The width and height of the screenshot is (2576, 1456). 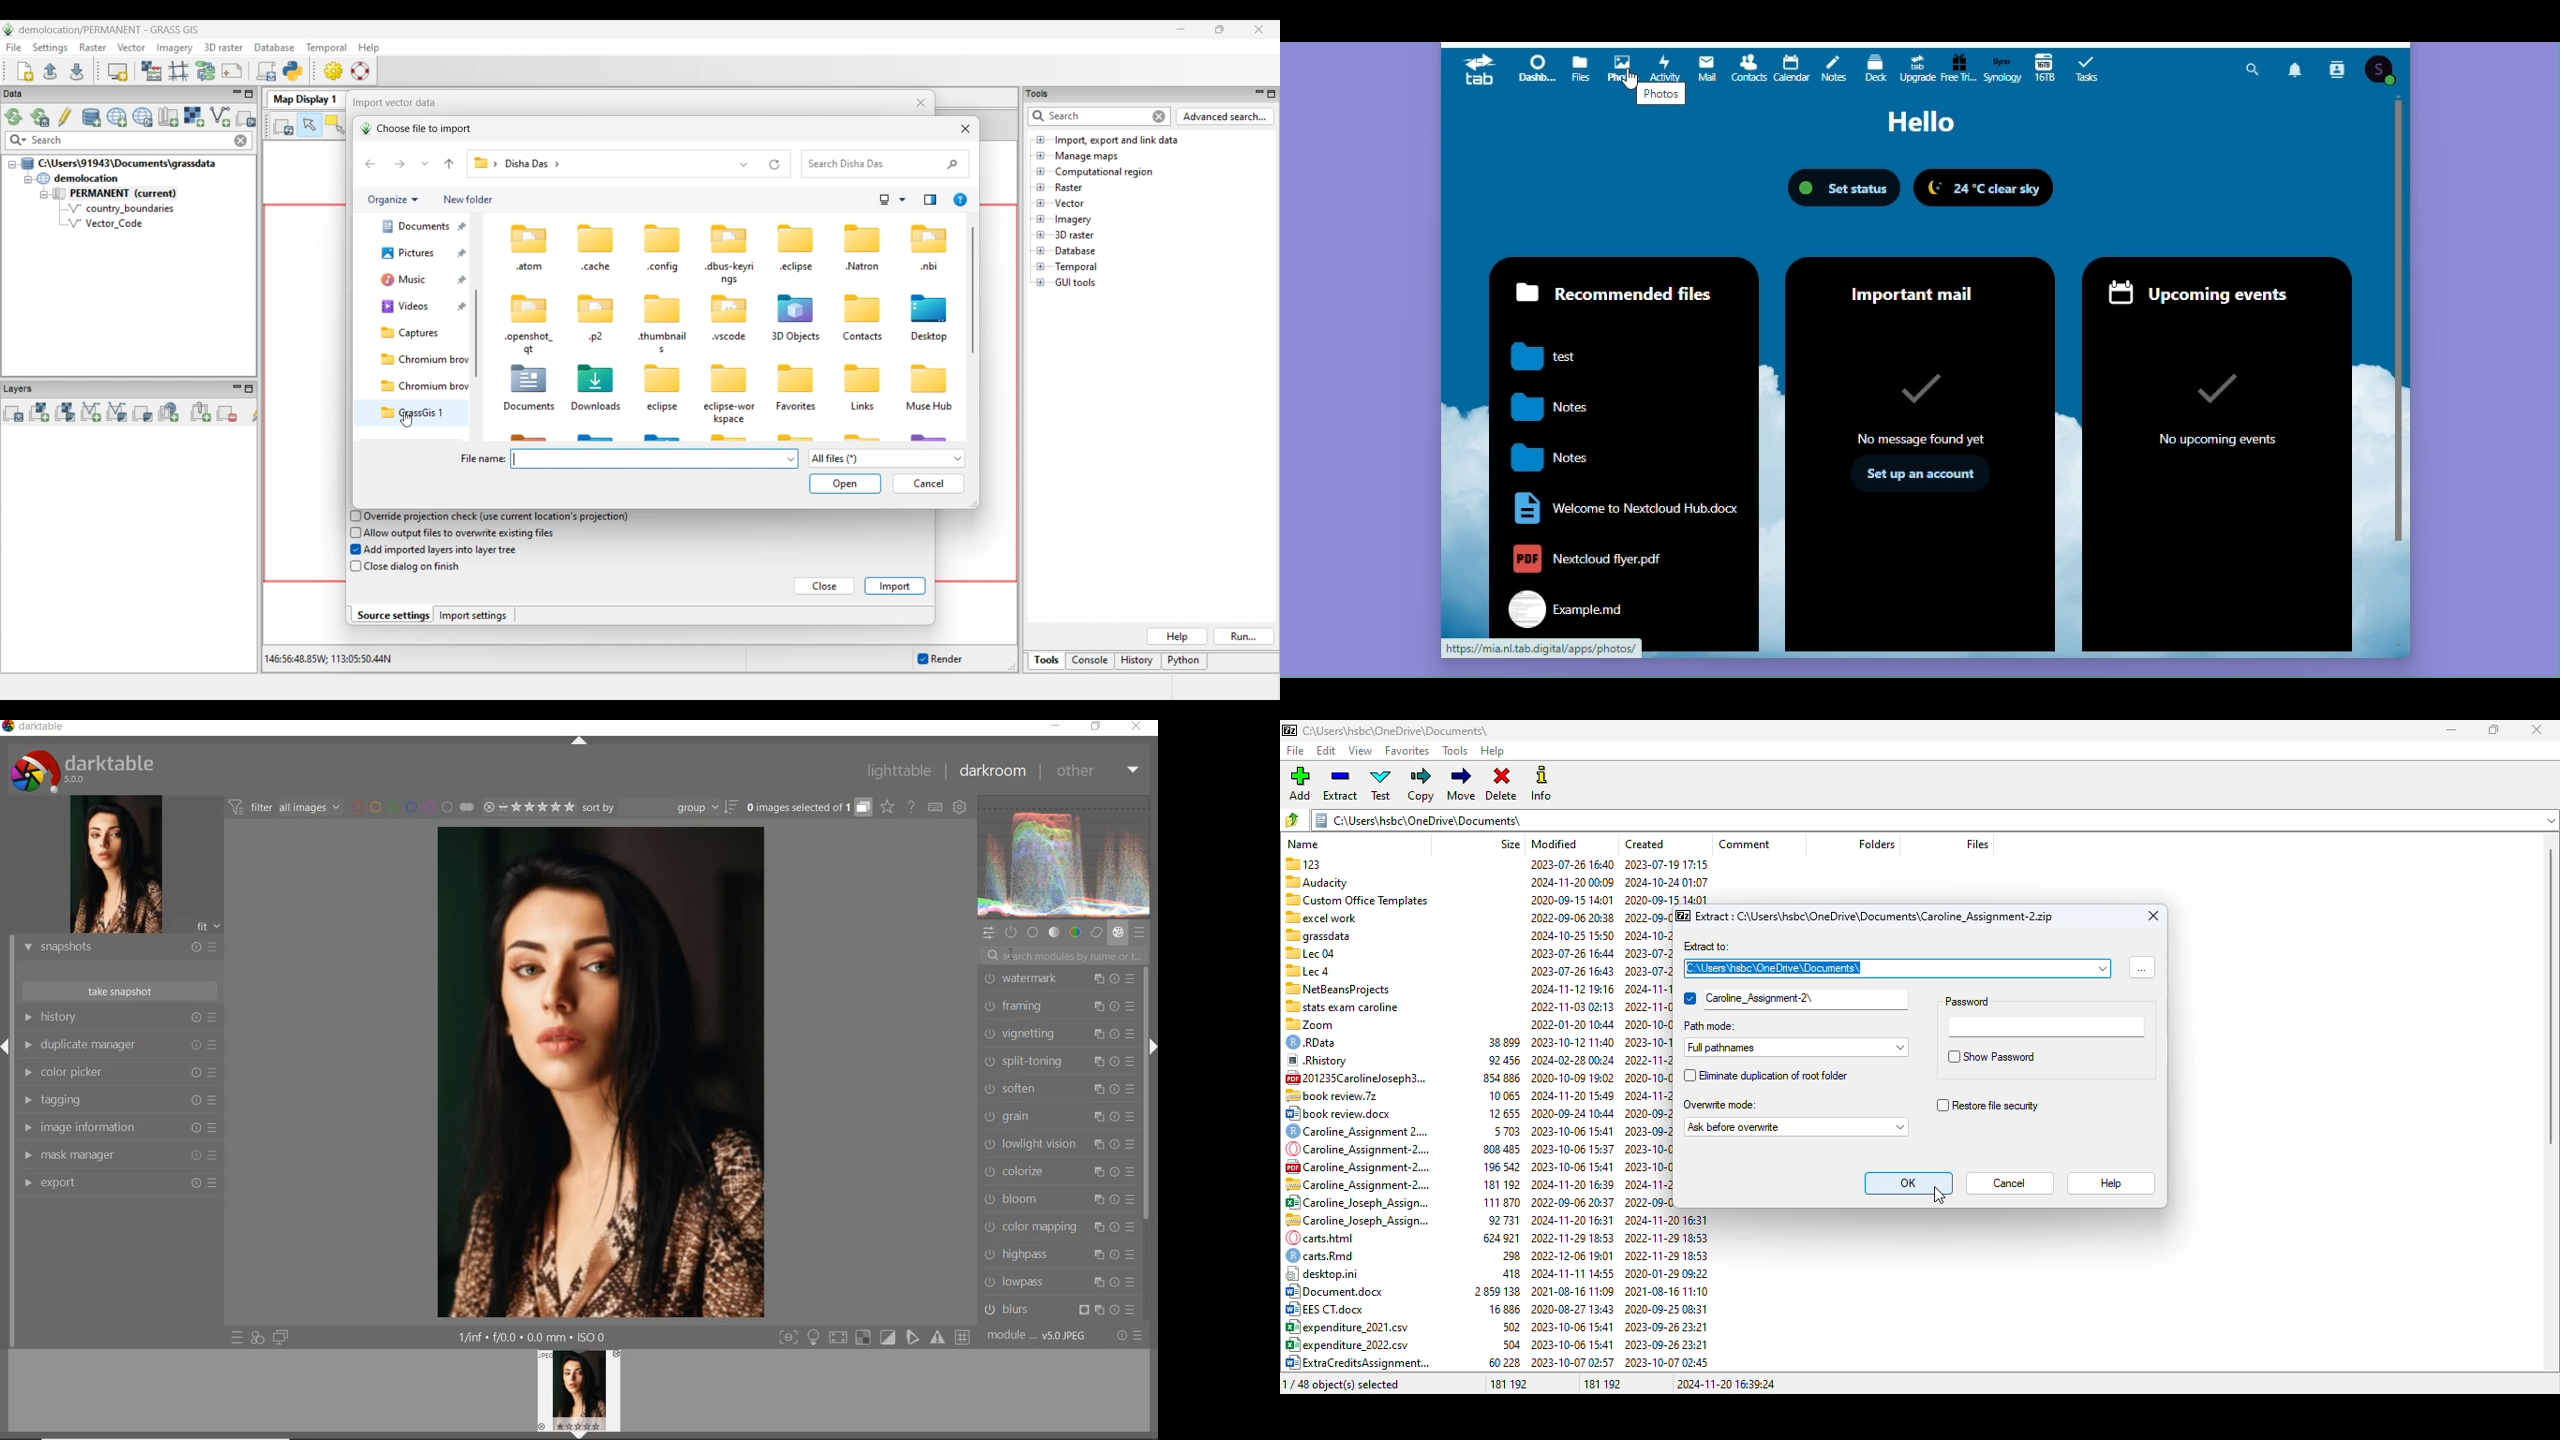 I want to click on checkbox, so click(x=353, y=515).